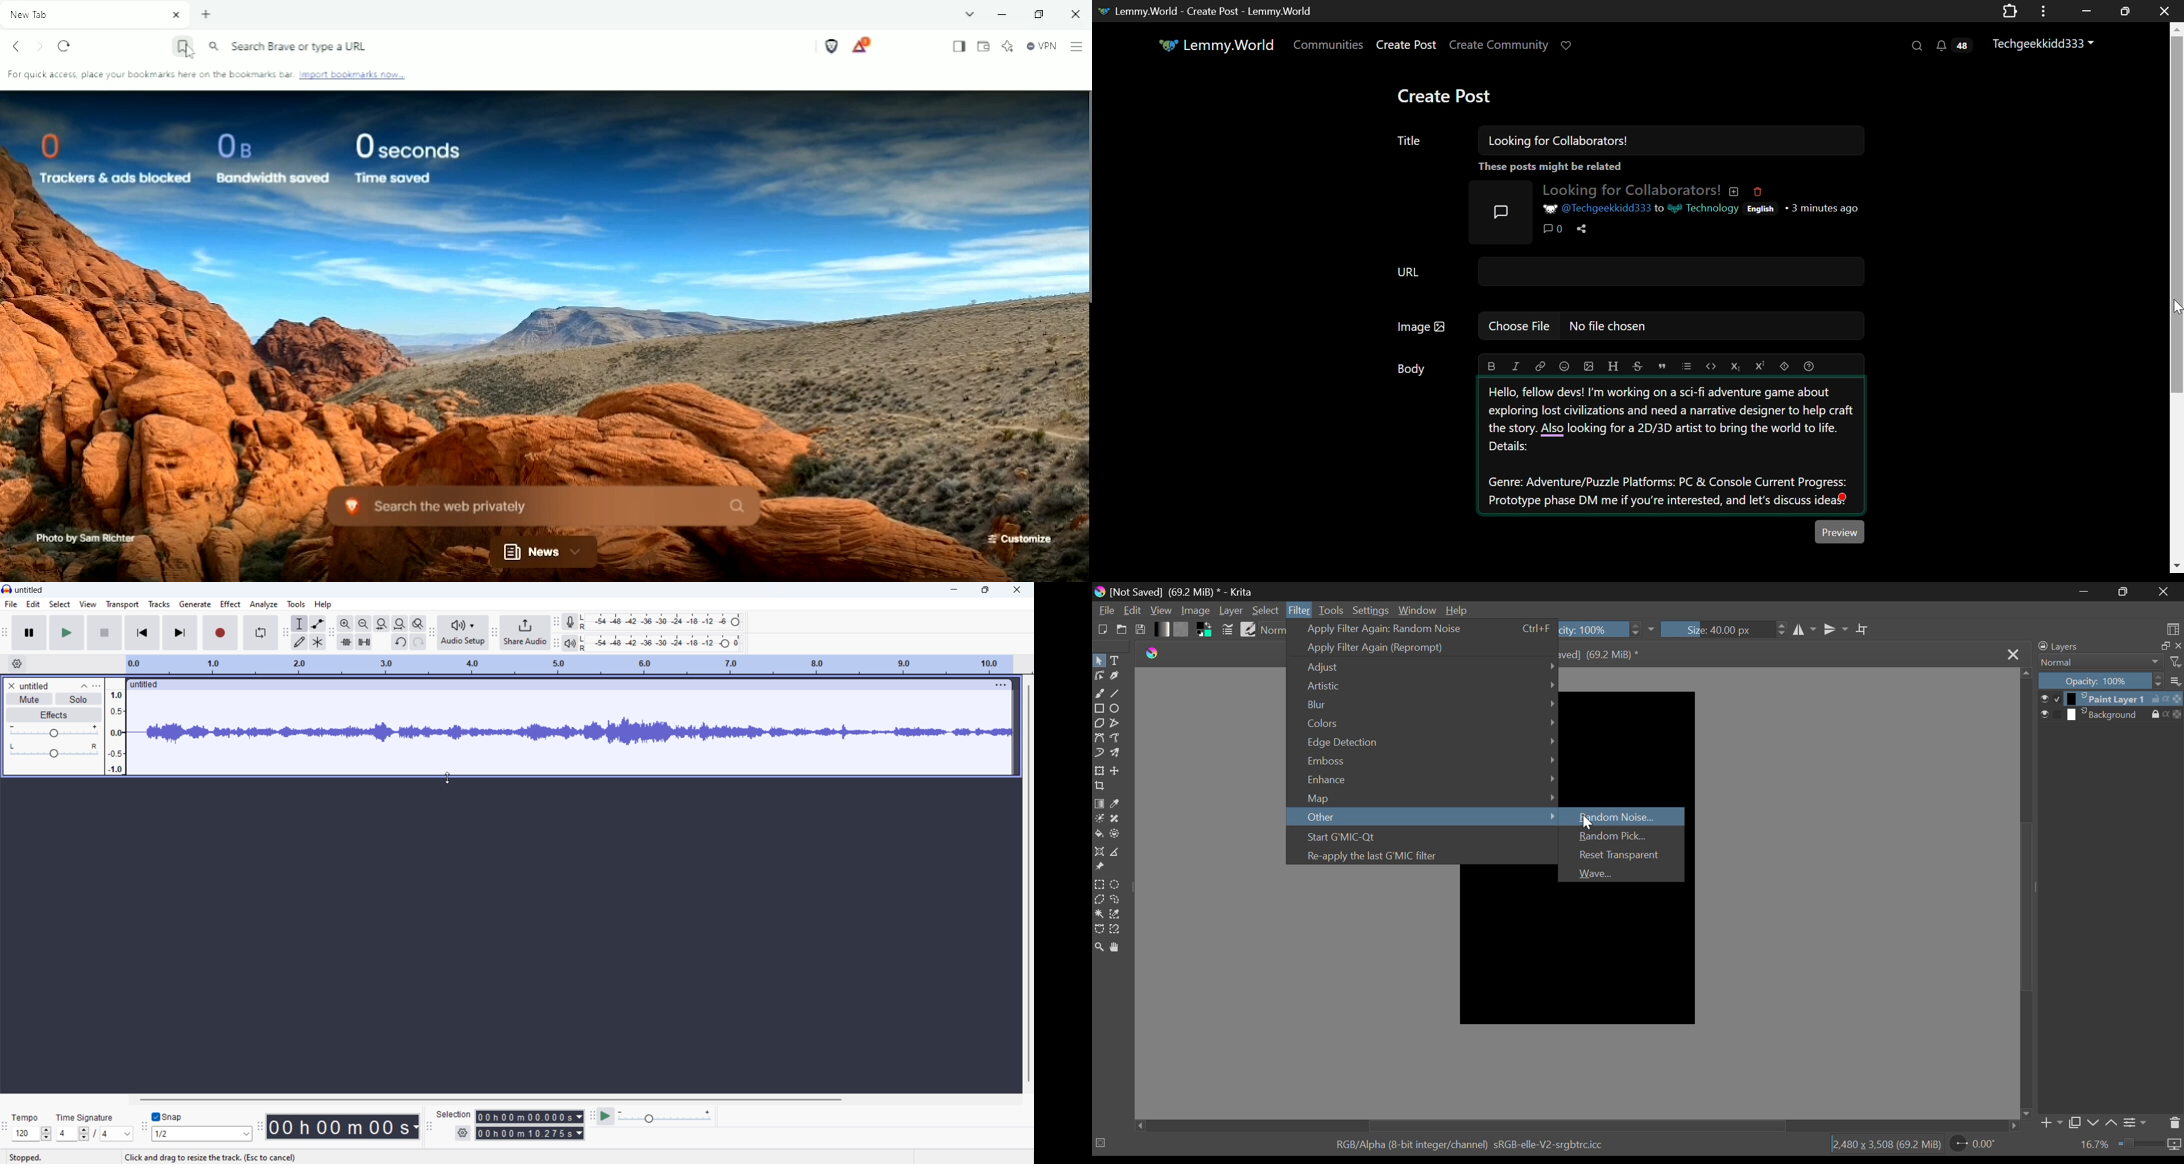 The image size is (2184, 1176). I want to click on Artistic, so click(1425, 684).